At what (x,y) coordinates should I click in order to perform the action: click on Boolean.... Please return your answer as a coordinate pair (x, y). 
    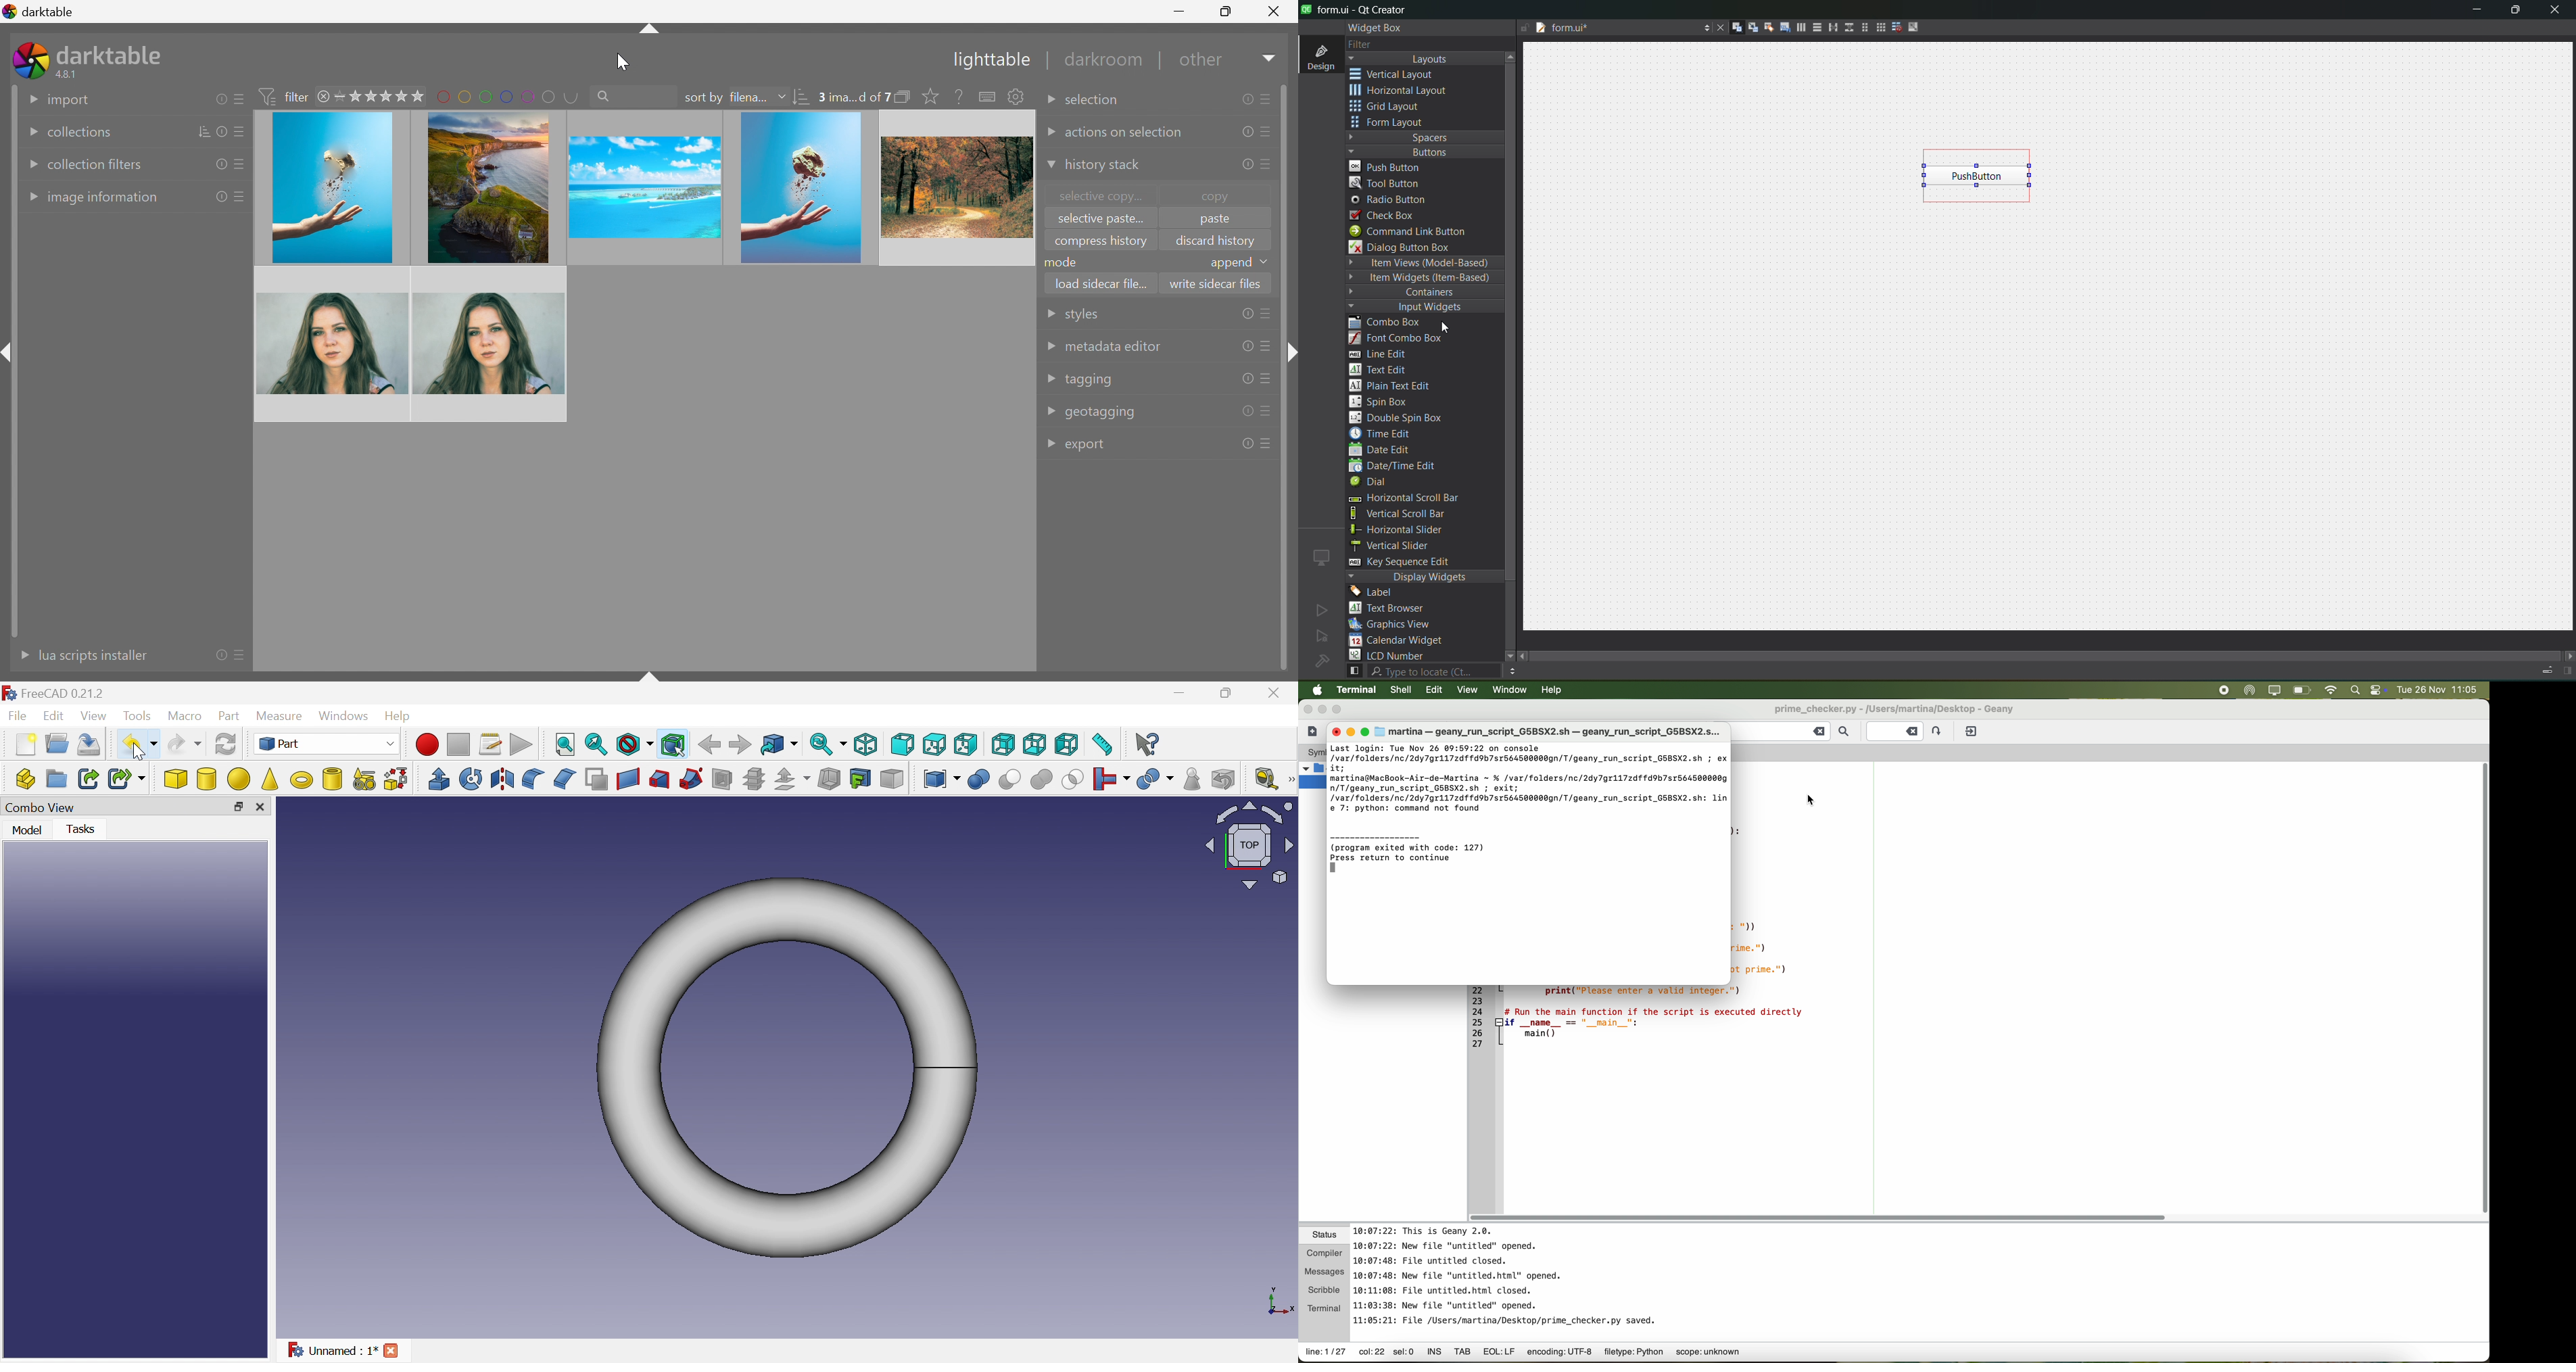
    Looking at the image, I should click on (978, 780).